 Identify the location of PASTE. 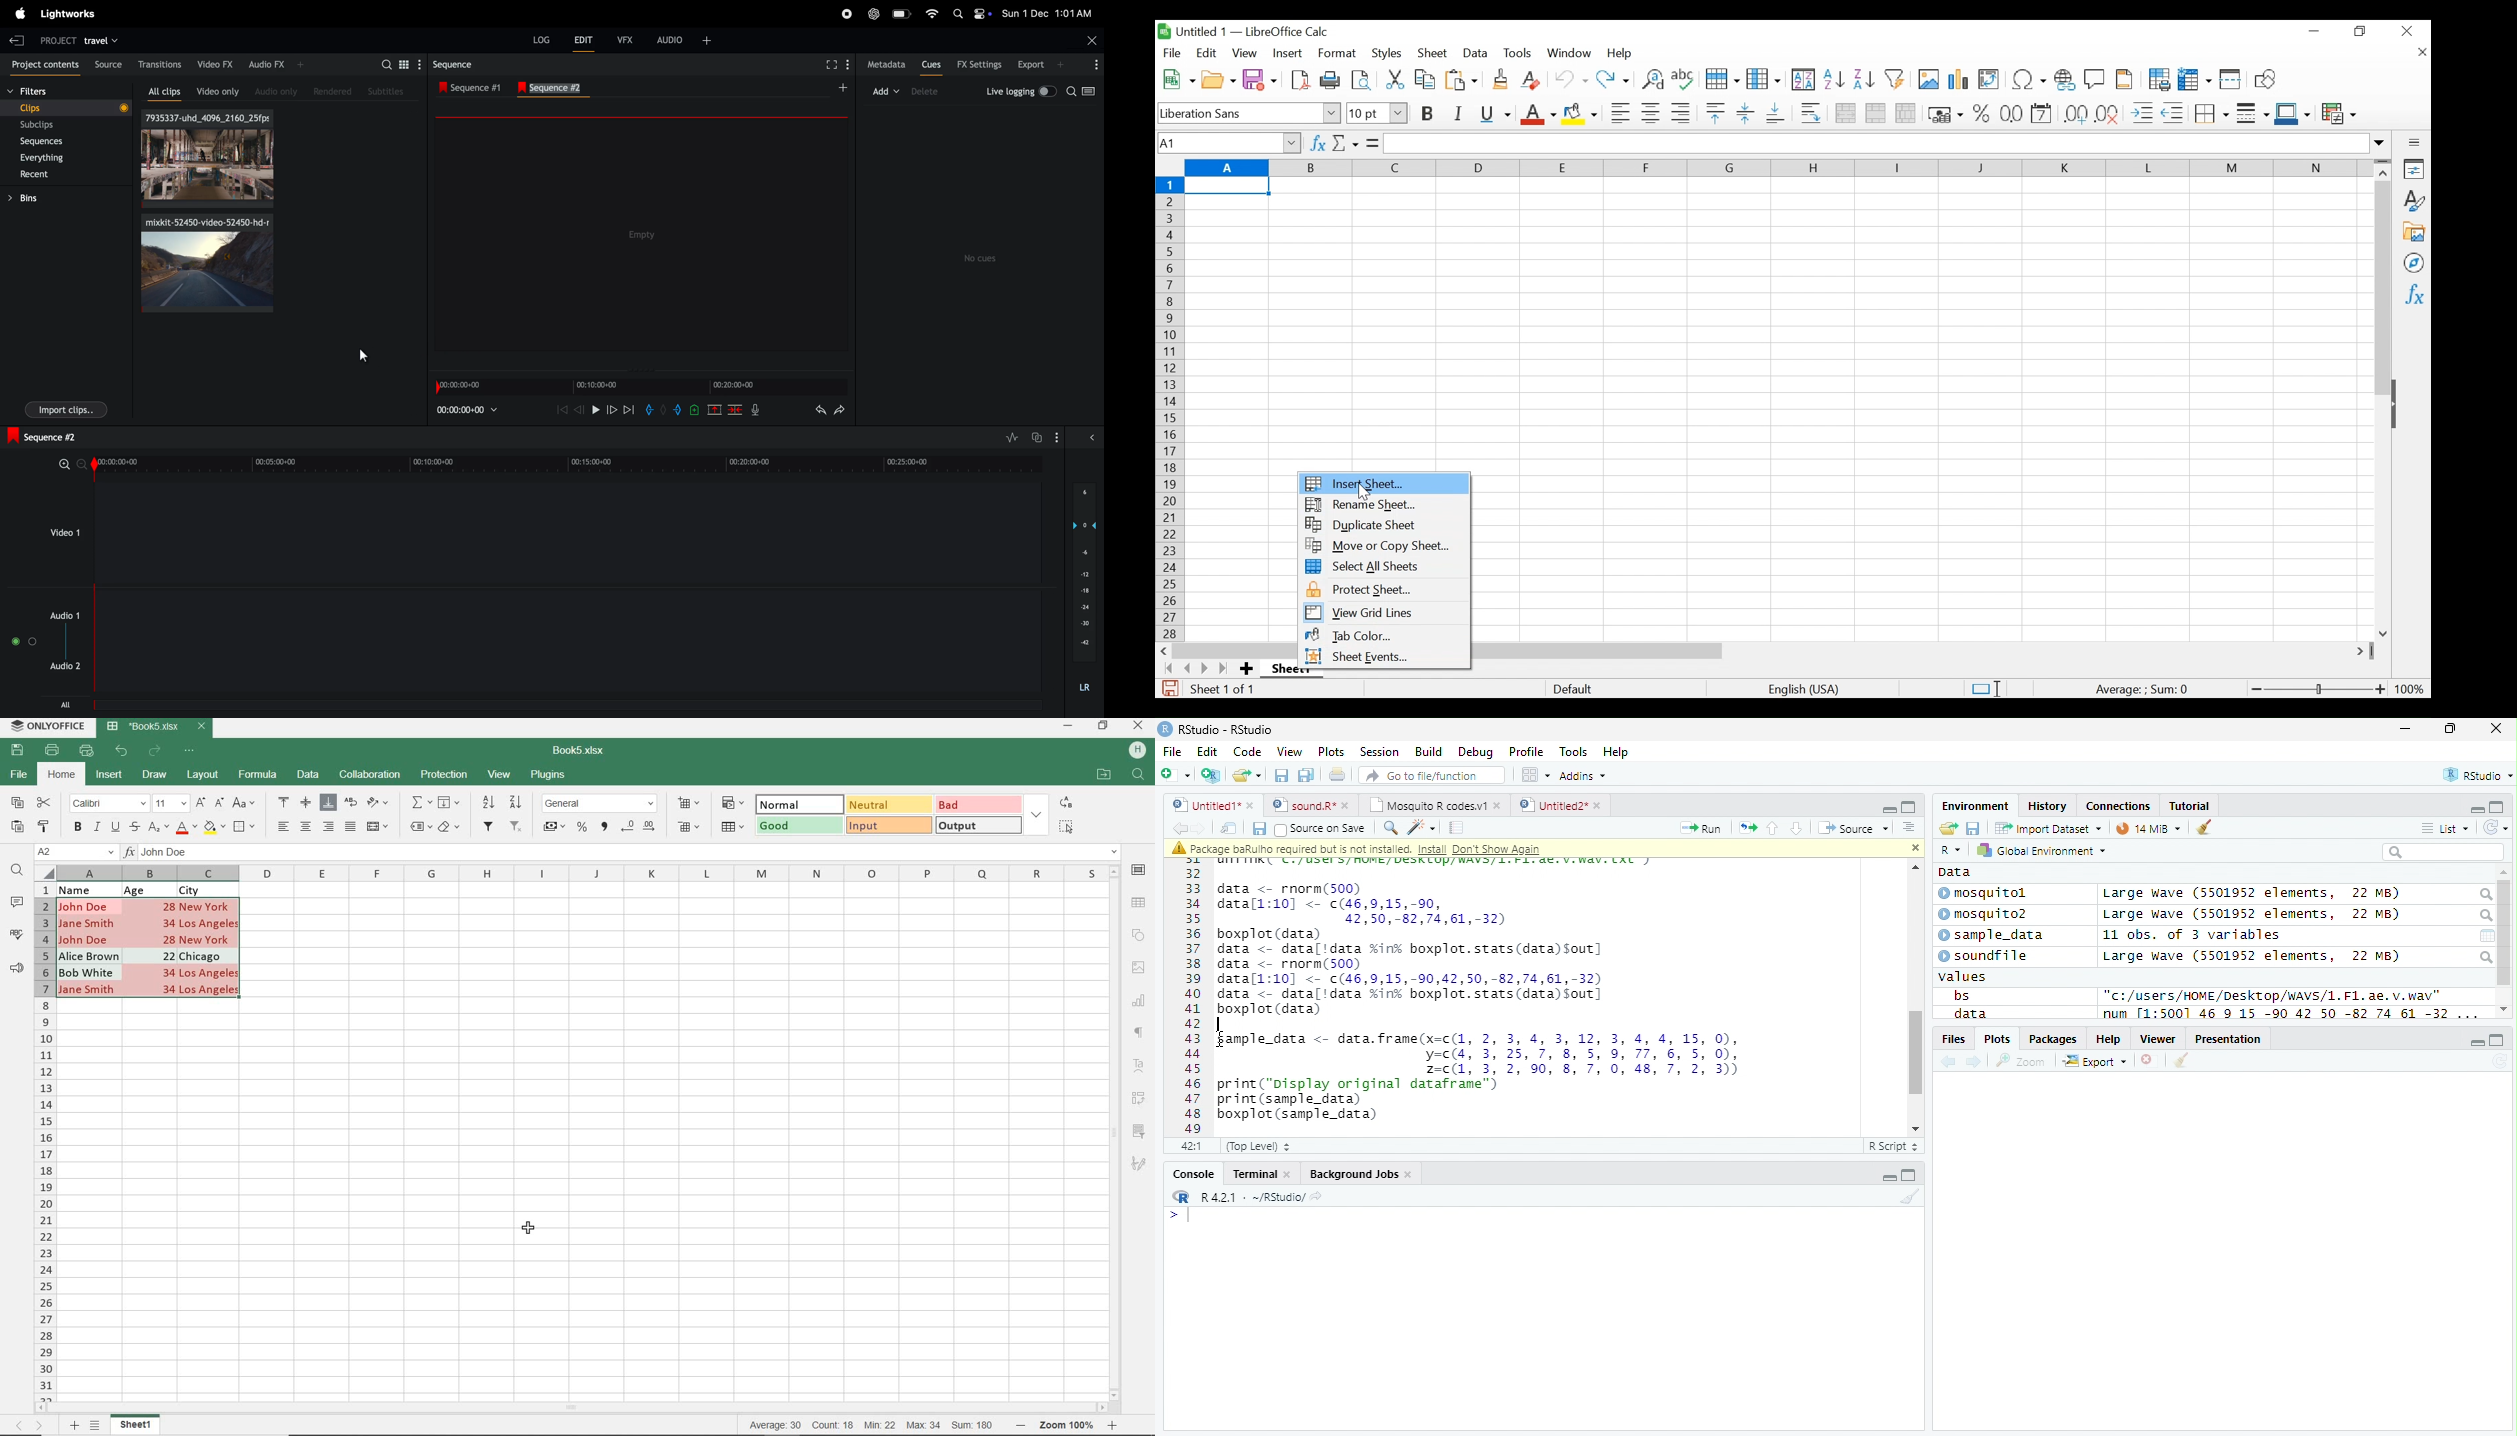
(17, 827).